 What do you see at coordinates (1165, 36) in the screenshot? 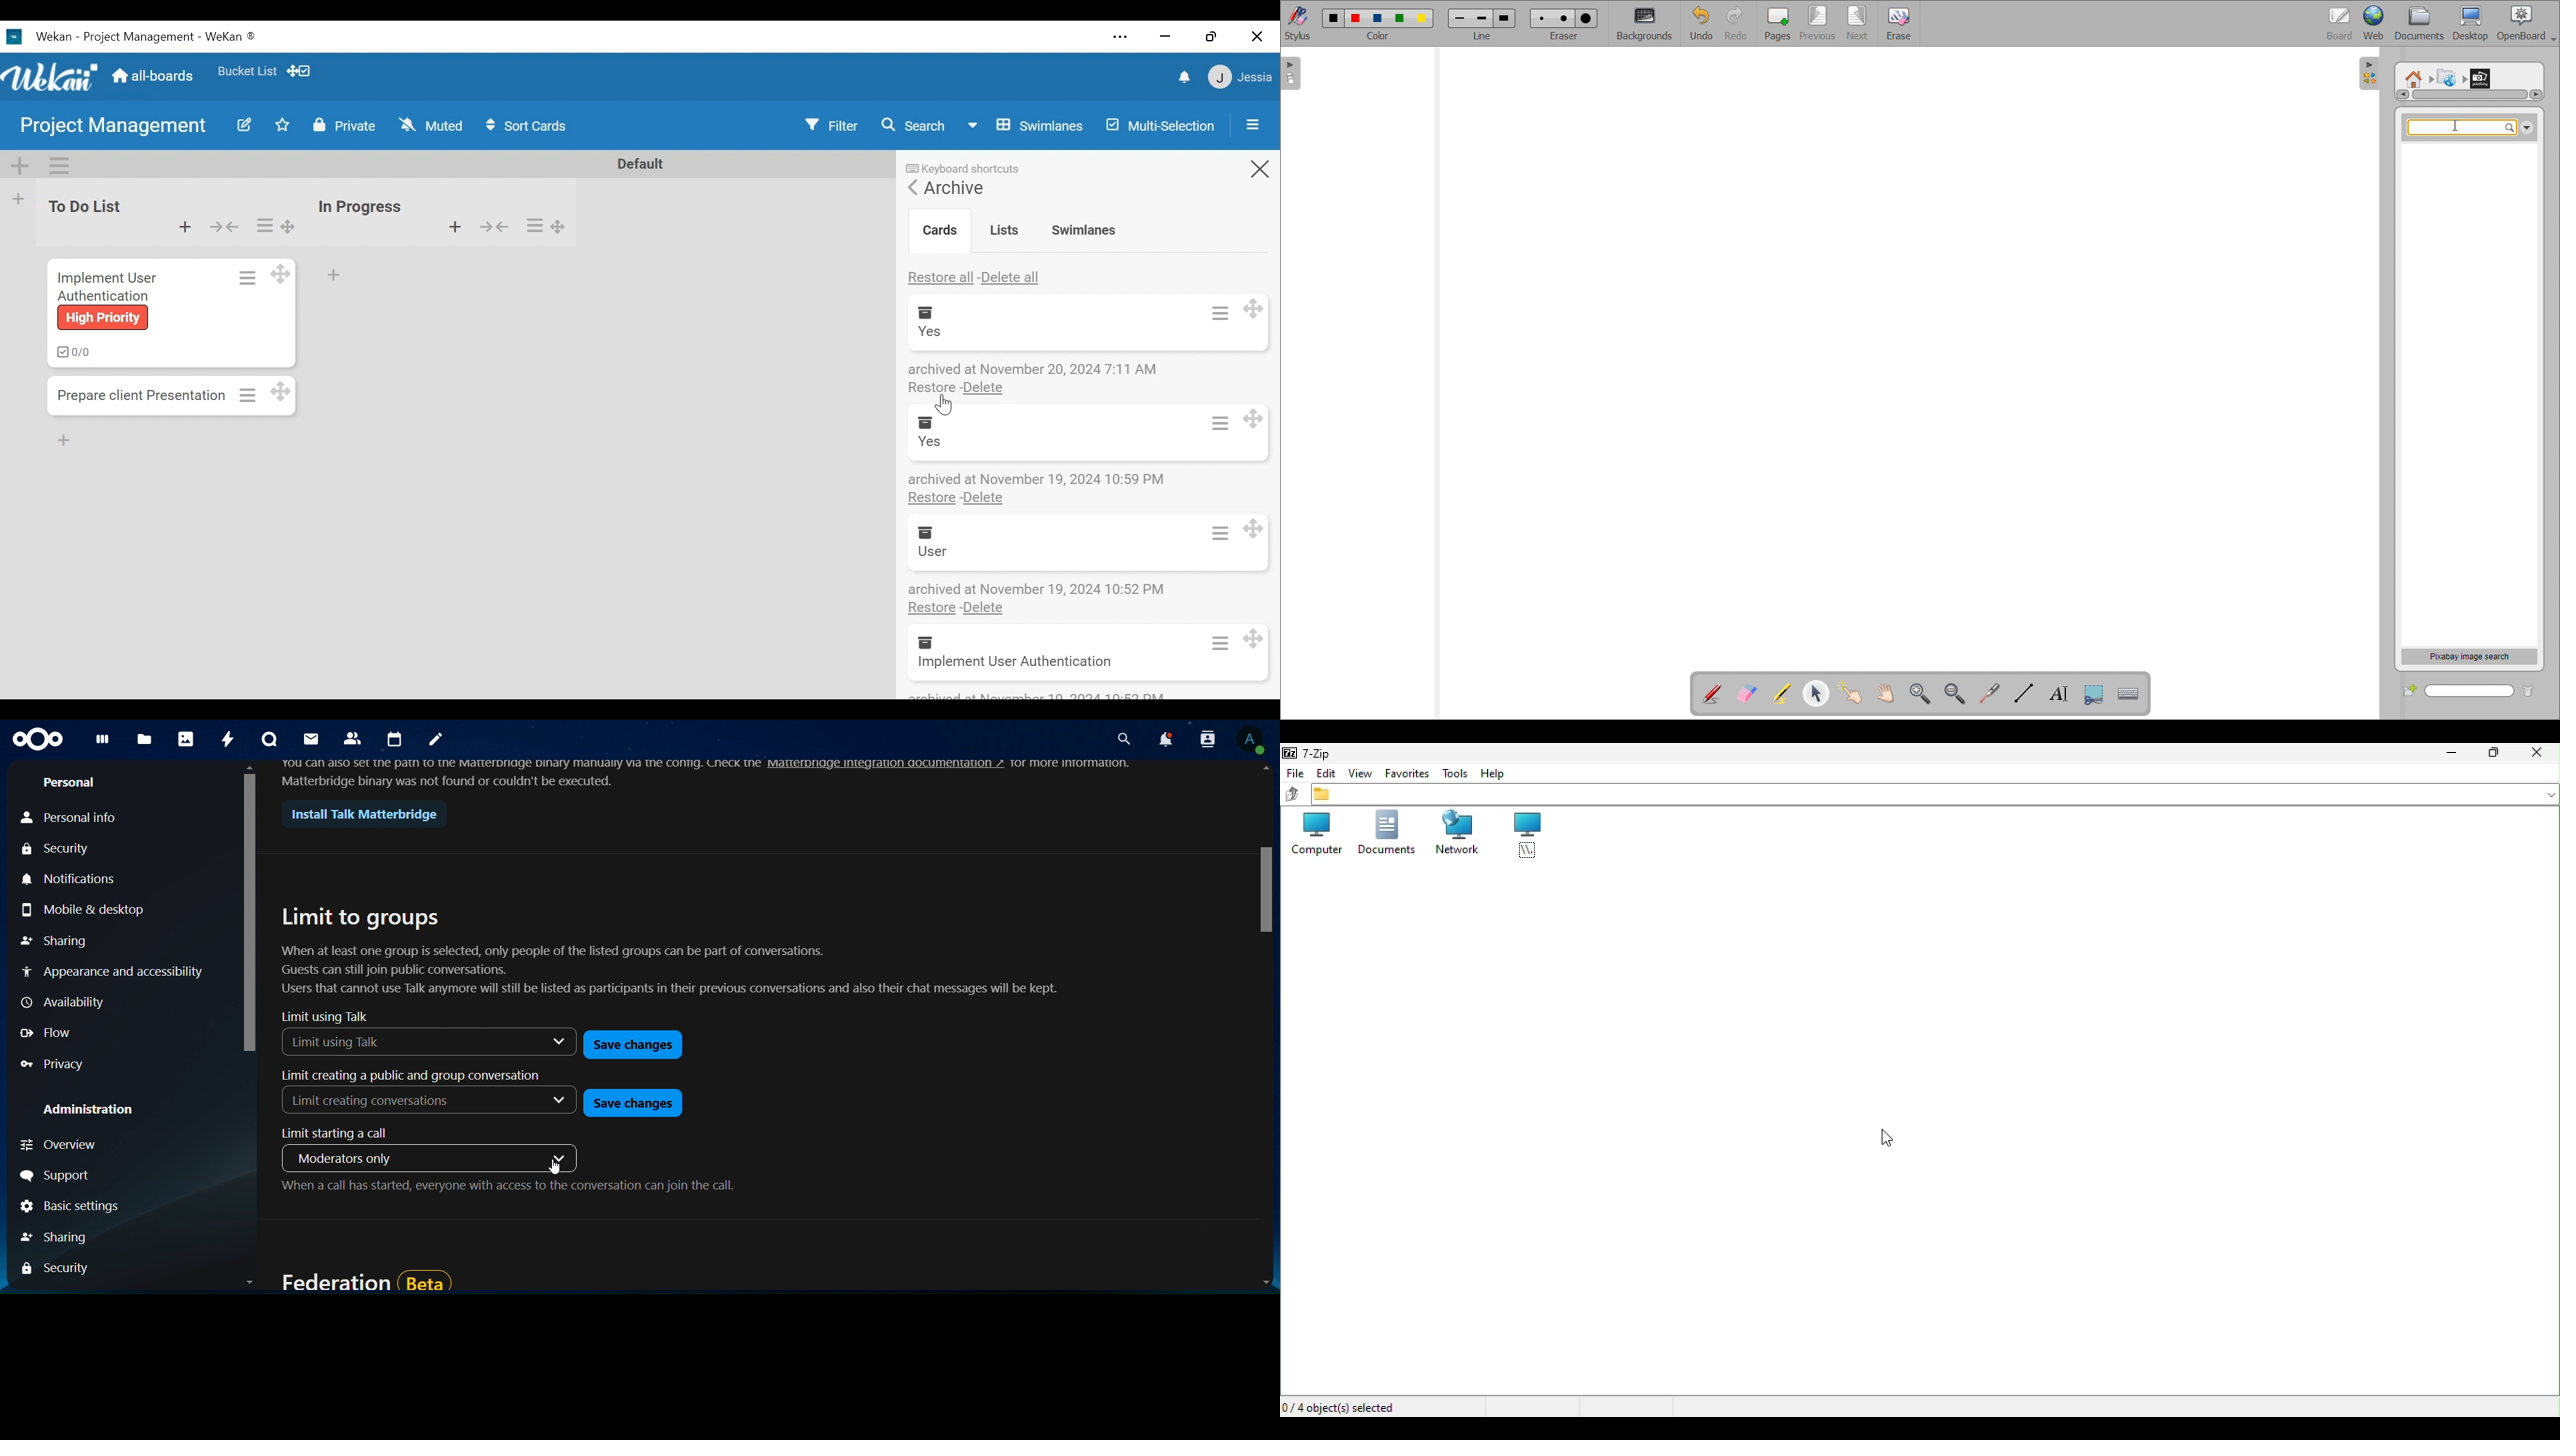
I see `minimize` at bounding box center [1165, 36].